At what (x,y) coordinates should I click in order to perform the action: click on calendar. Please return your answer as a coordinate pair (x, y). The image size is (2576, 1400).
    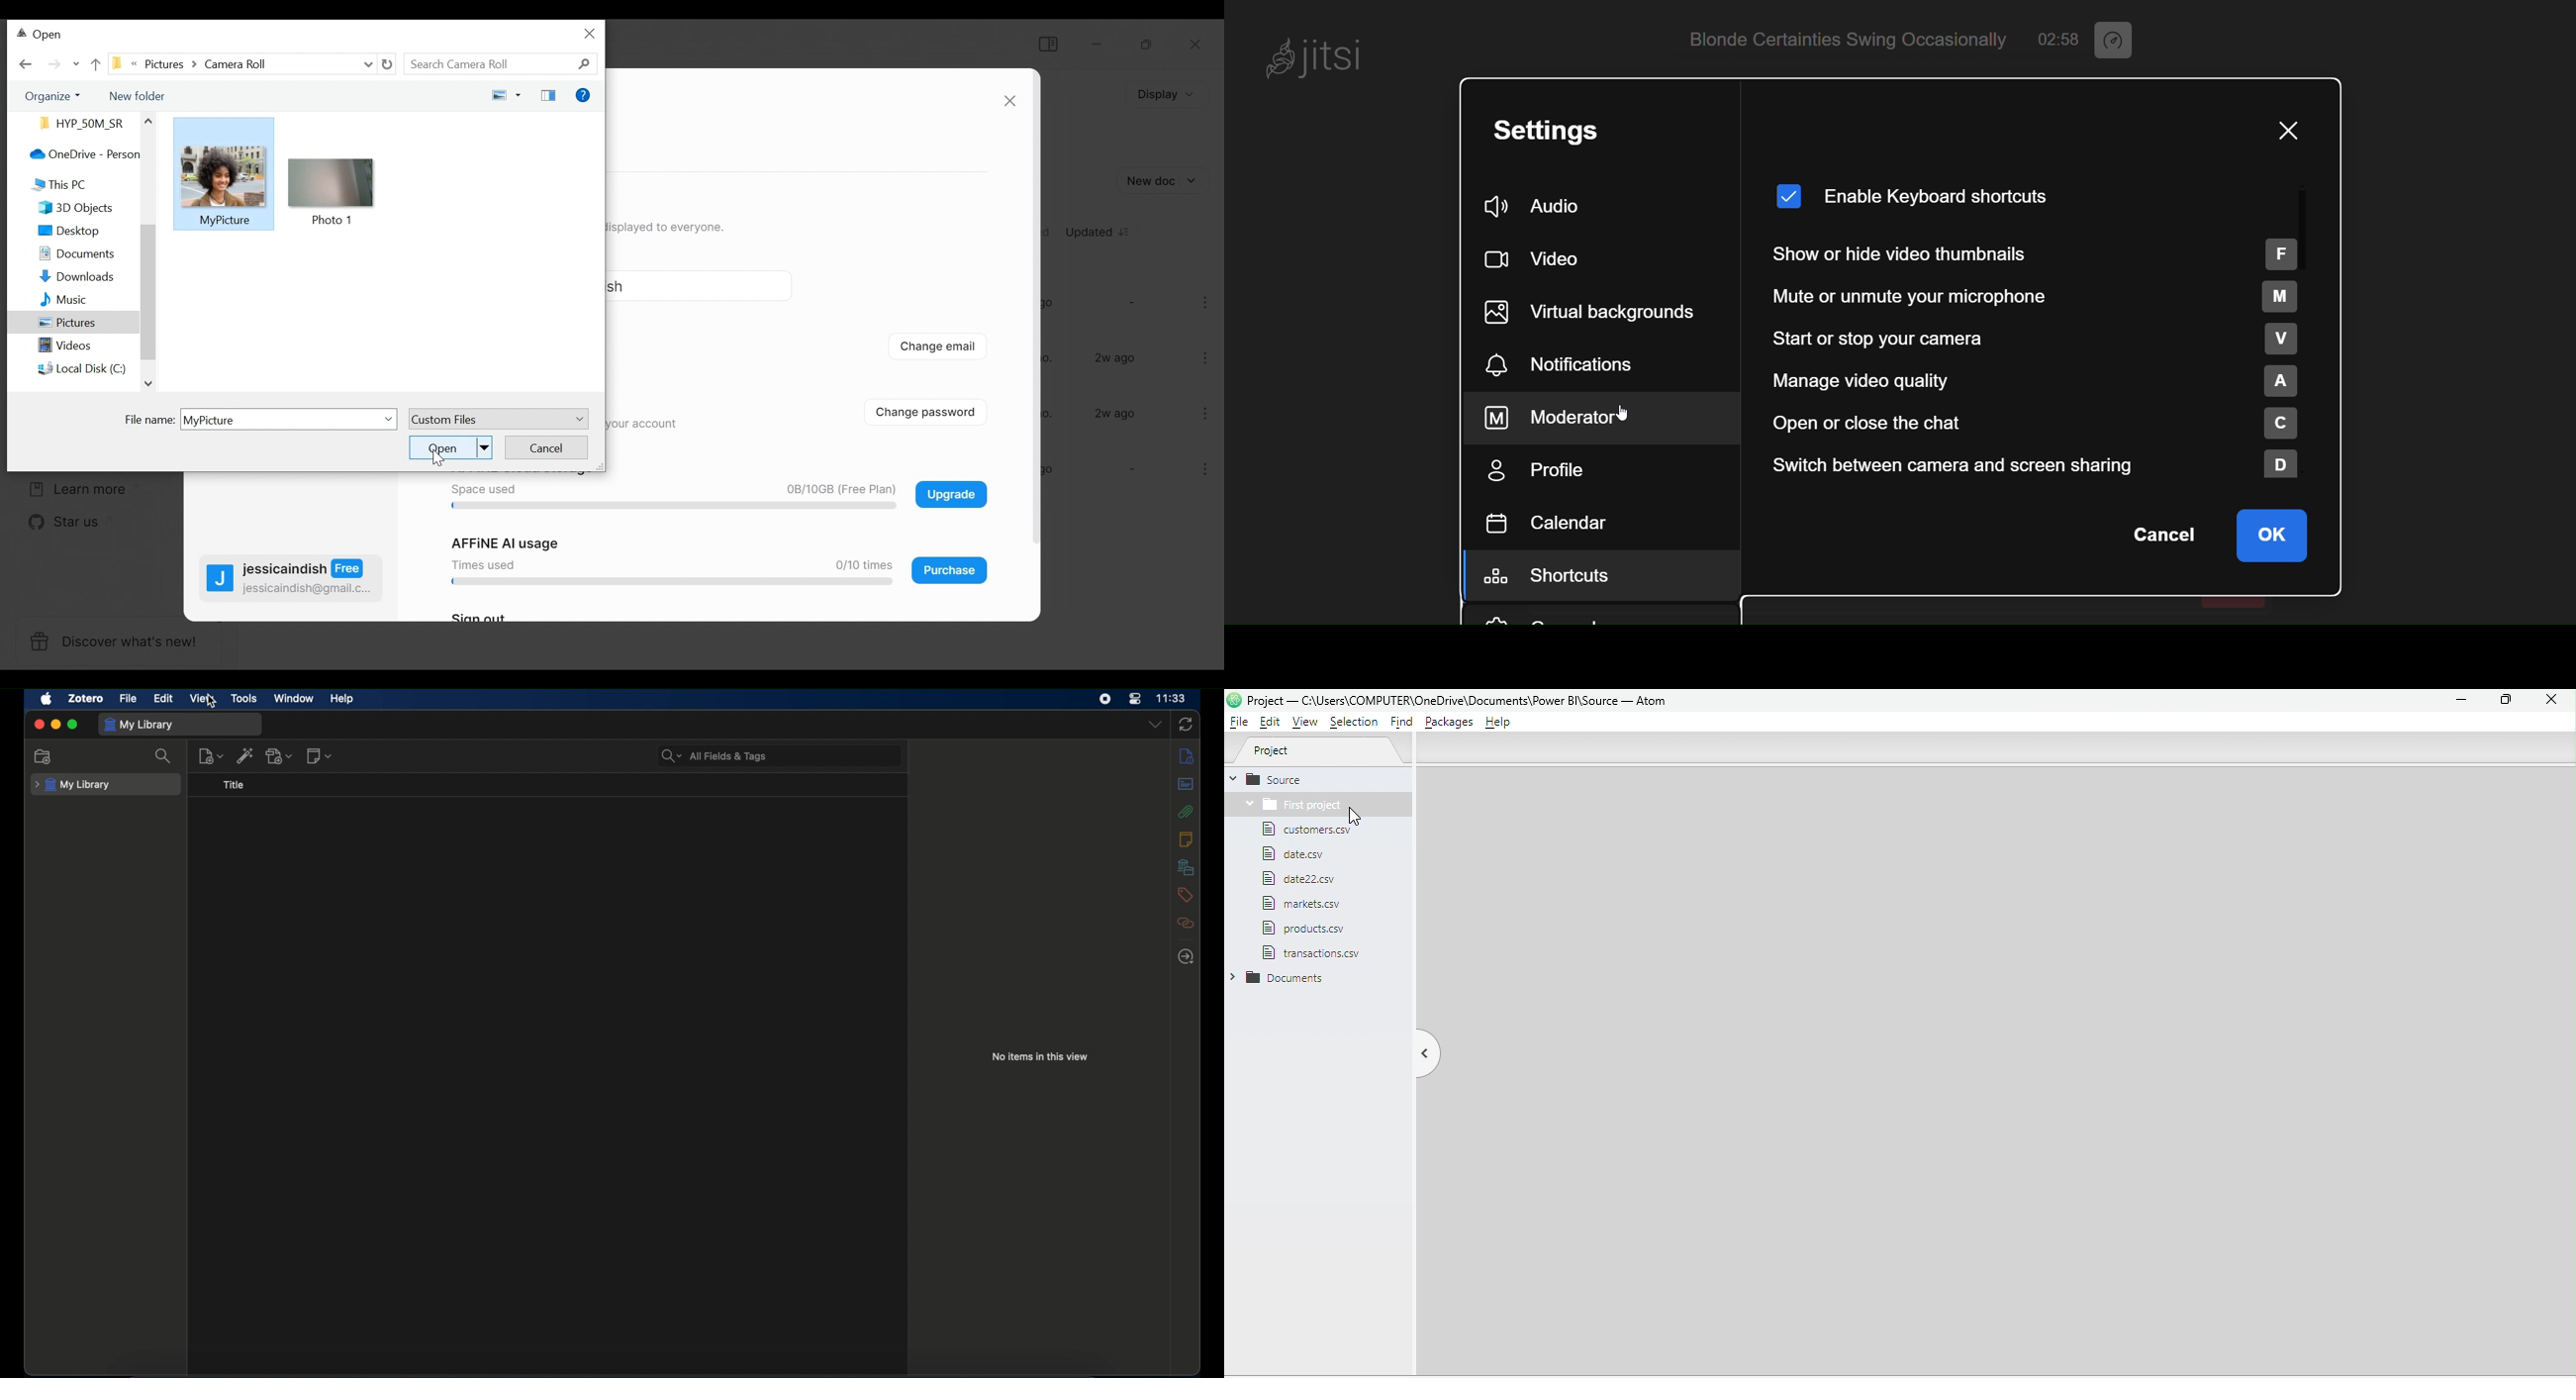
    Looking at the image, I should click on (1552, 523).